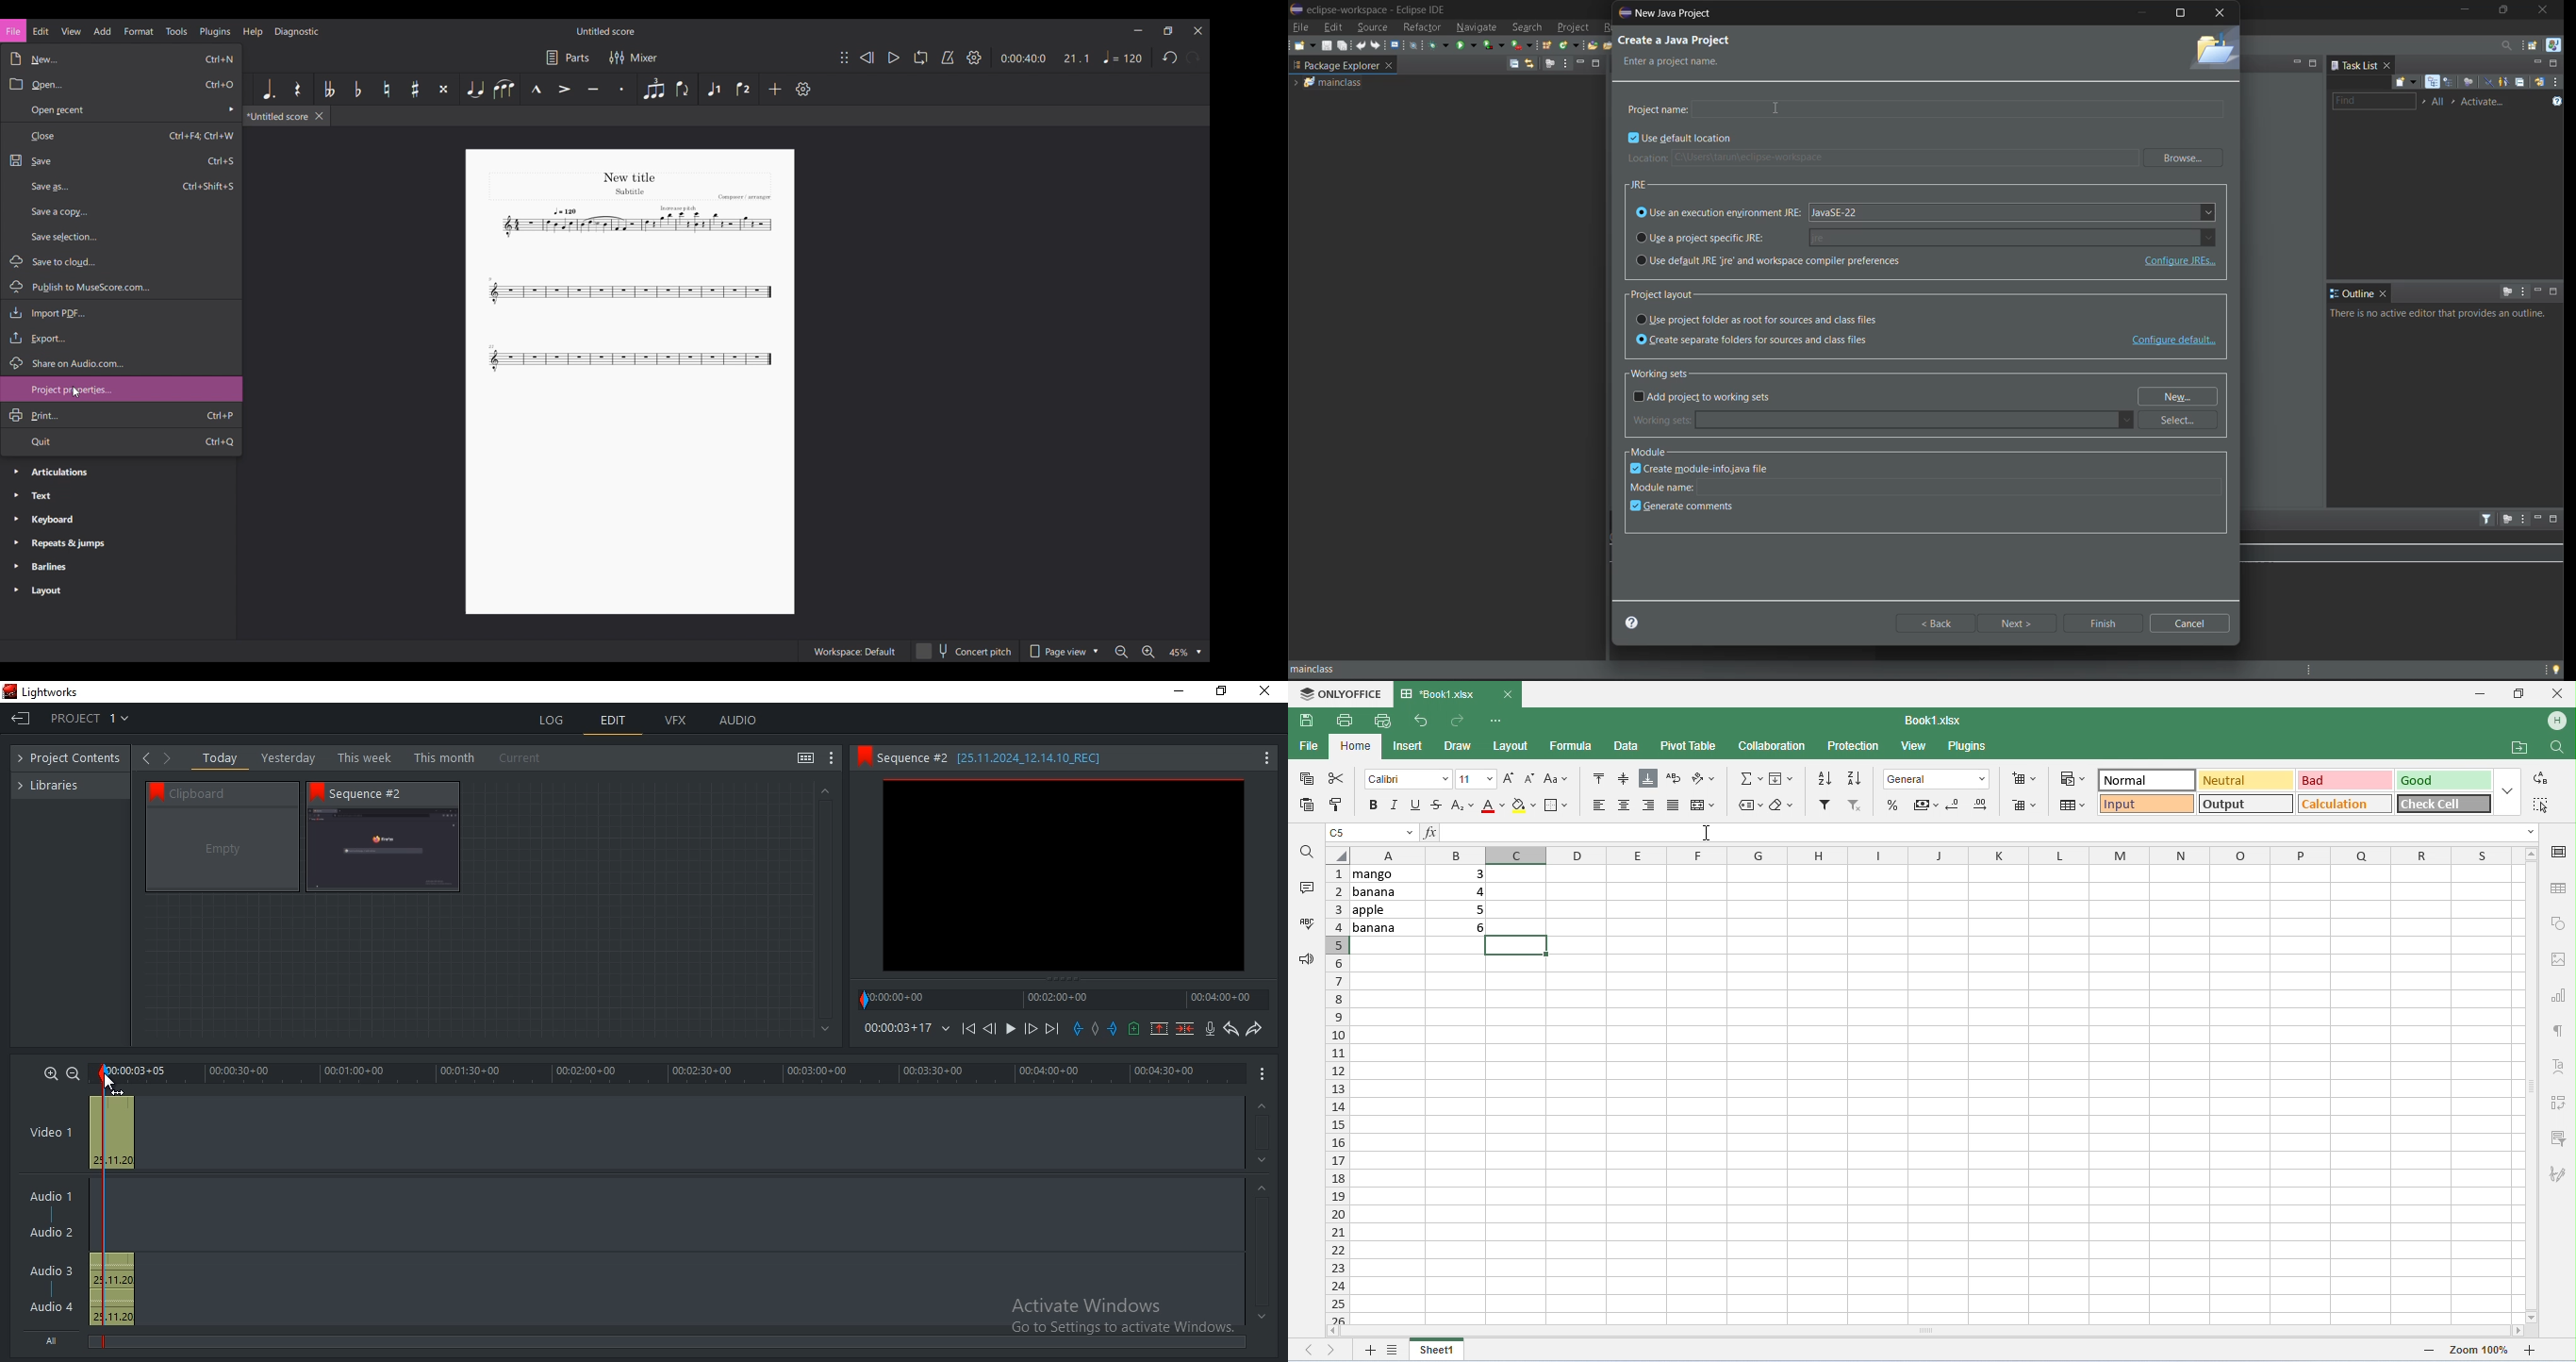  What do you see at coordinates (1460, 746) in the screenshot?
I see `draw` at bounding box center [1460, 746].